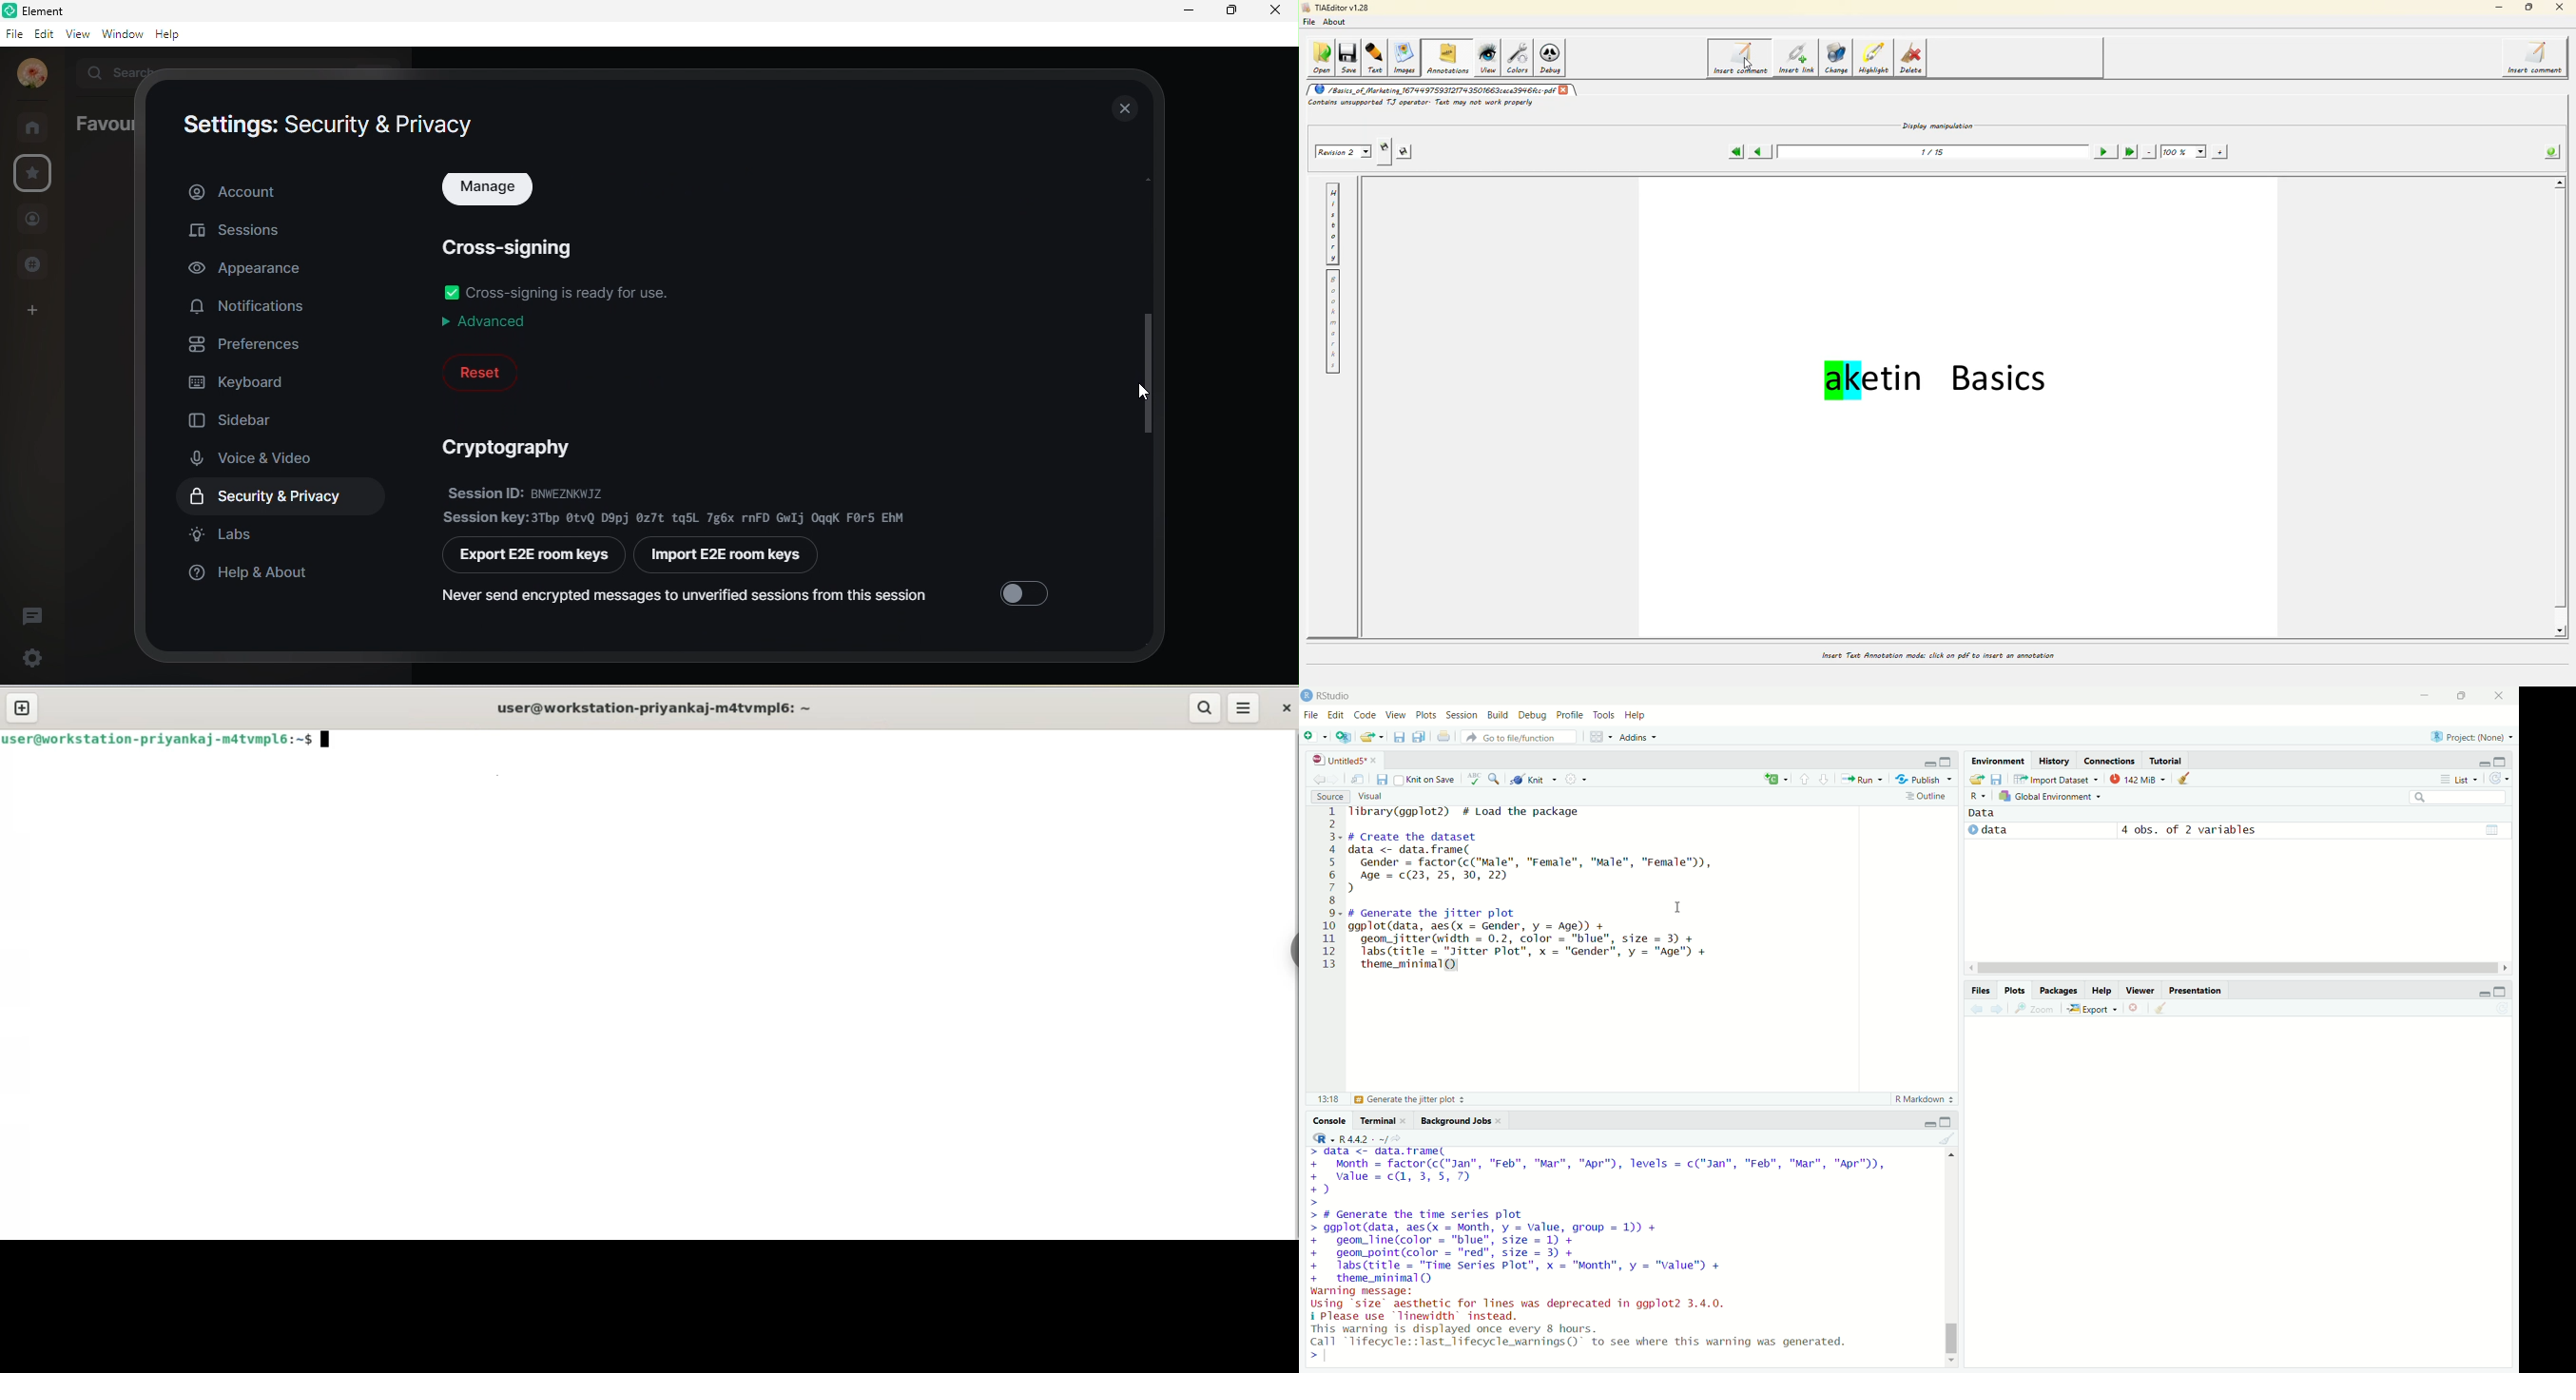 This screenshot has height=1400, width=2576. I want to click on close, so click(1378, 762).